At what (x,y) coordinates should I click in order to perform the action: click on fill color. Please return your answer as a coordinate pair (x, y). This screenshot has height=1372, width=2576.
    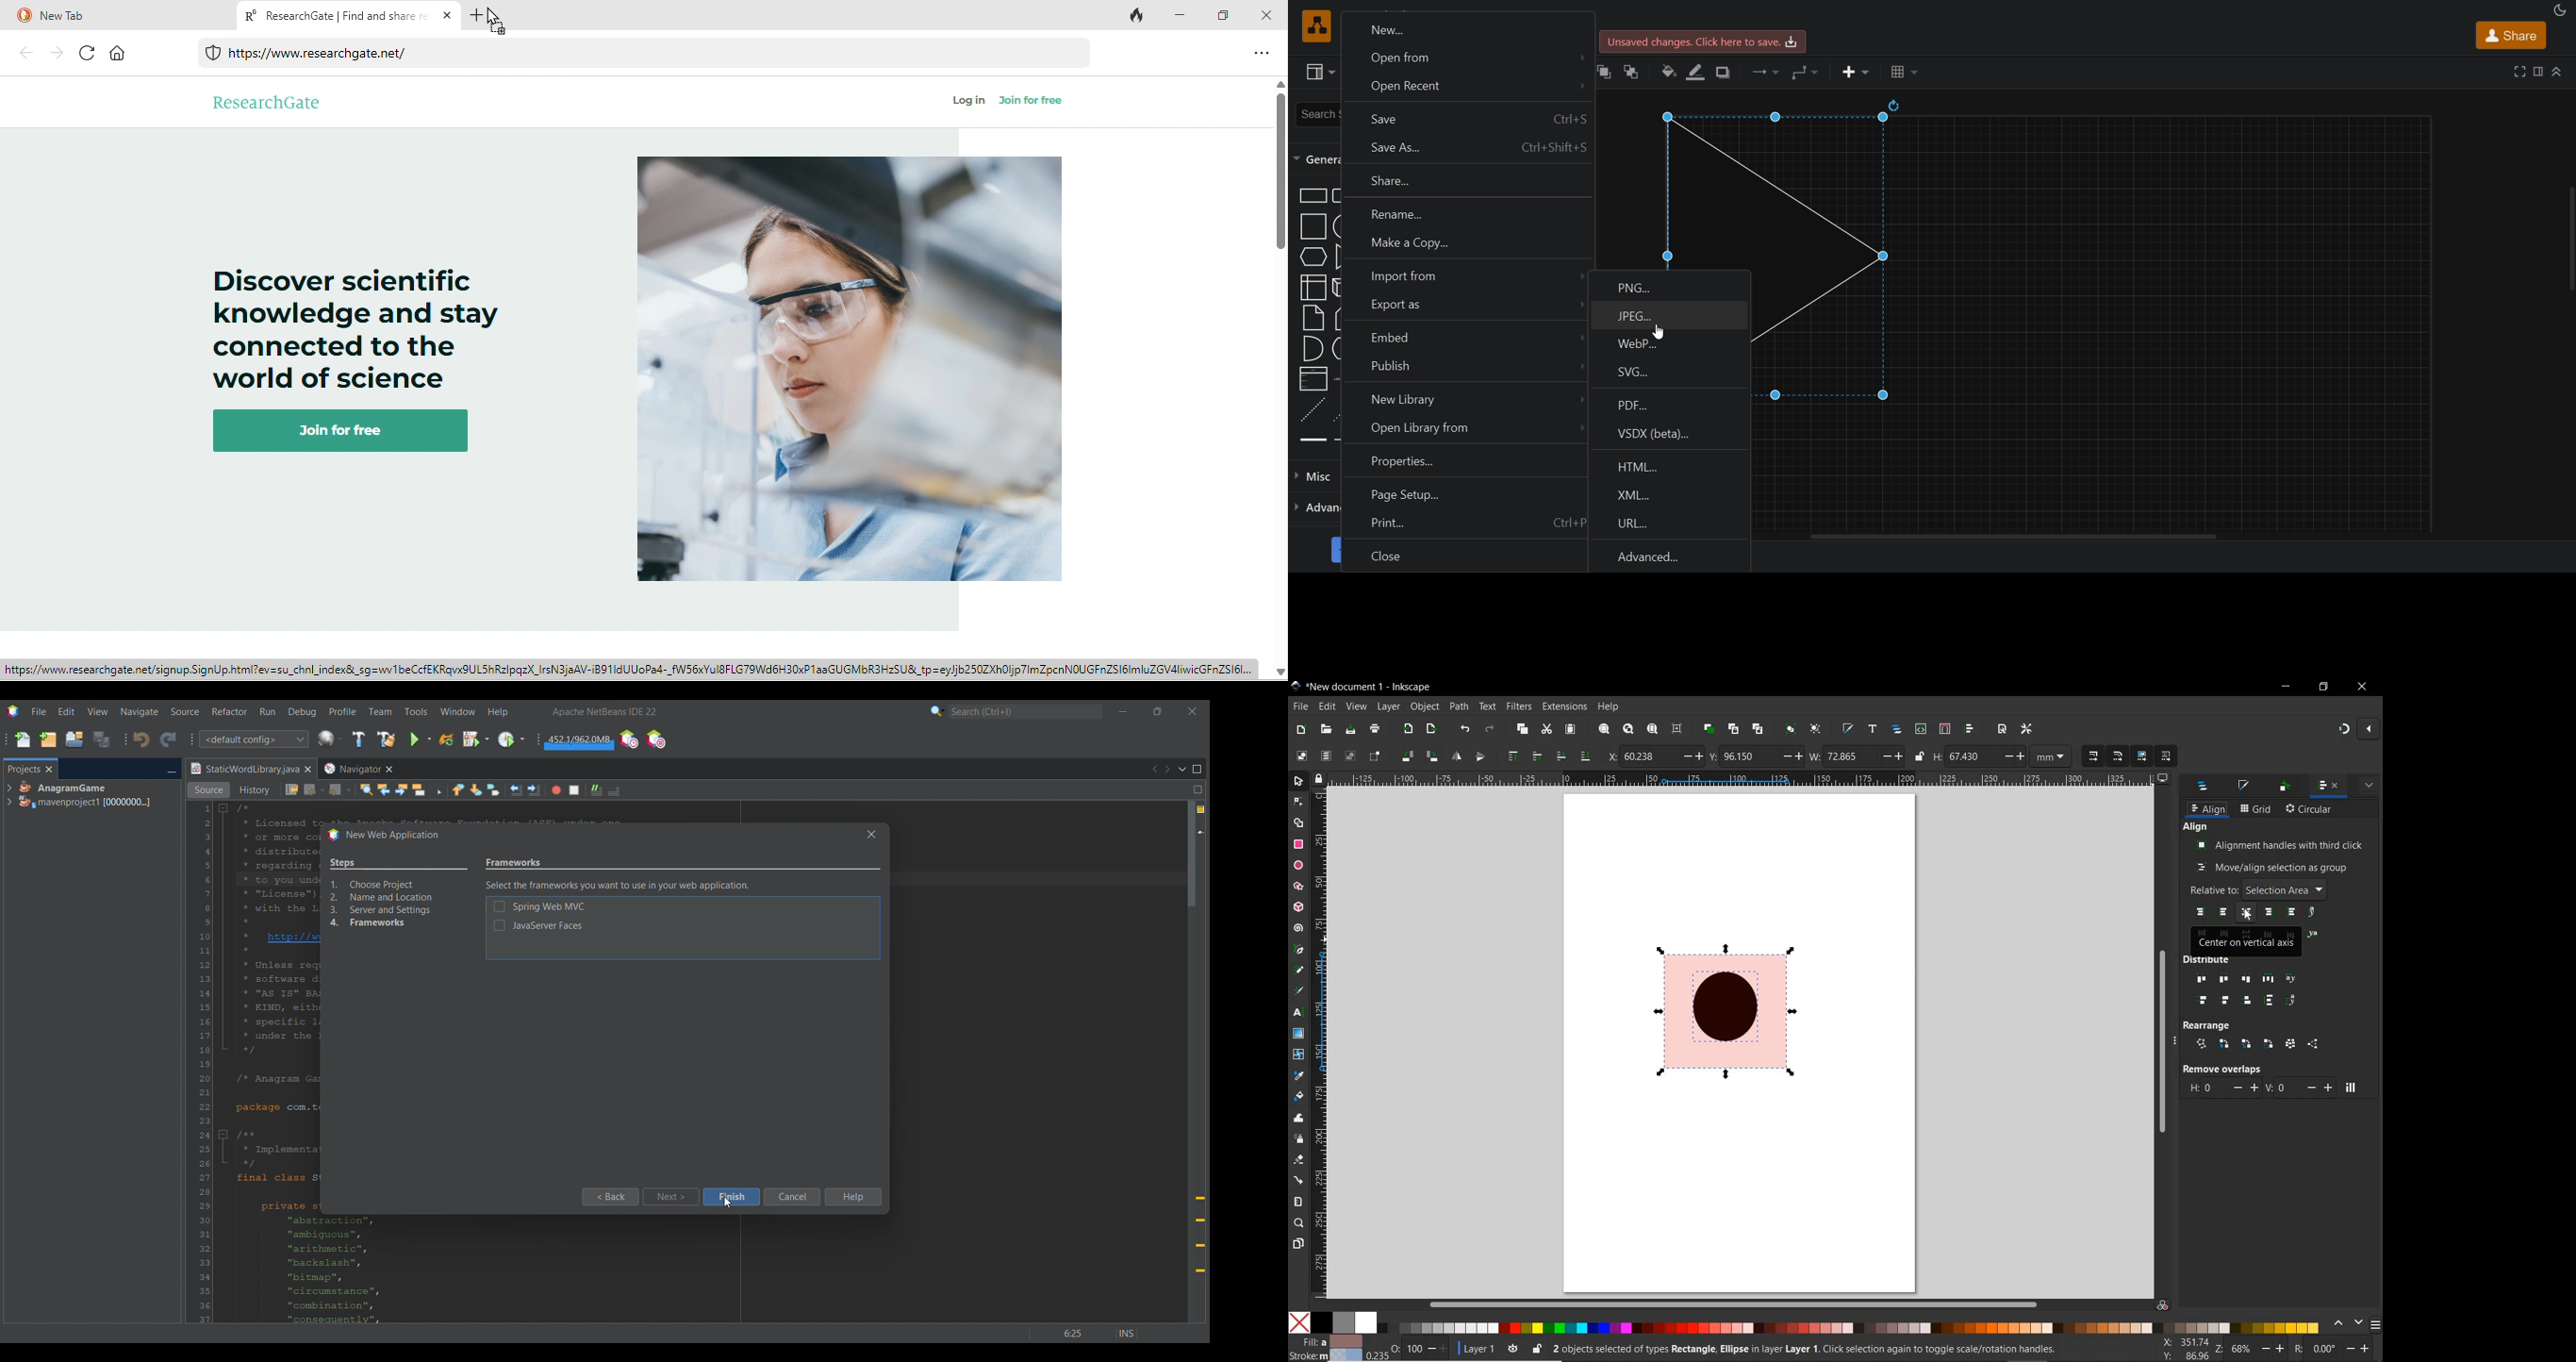
    Looking at the image, I should click on (1668, 71).